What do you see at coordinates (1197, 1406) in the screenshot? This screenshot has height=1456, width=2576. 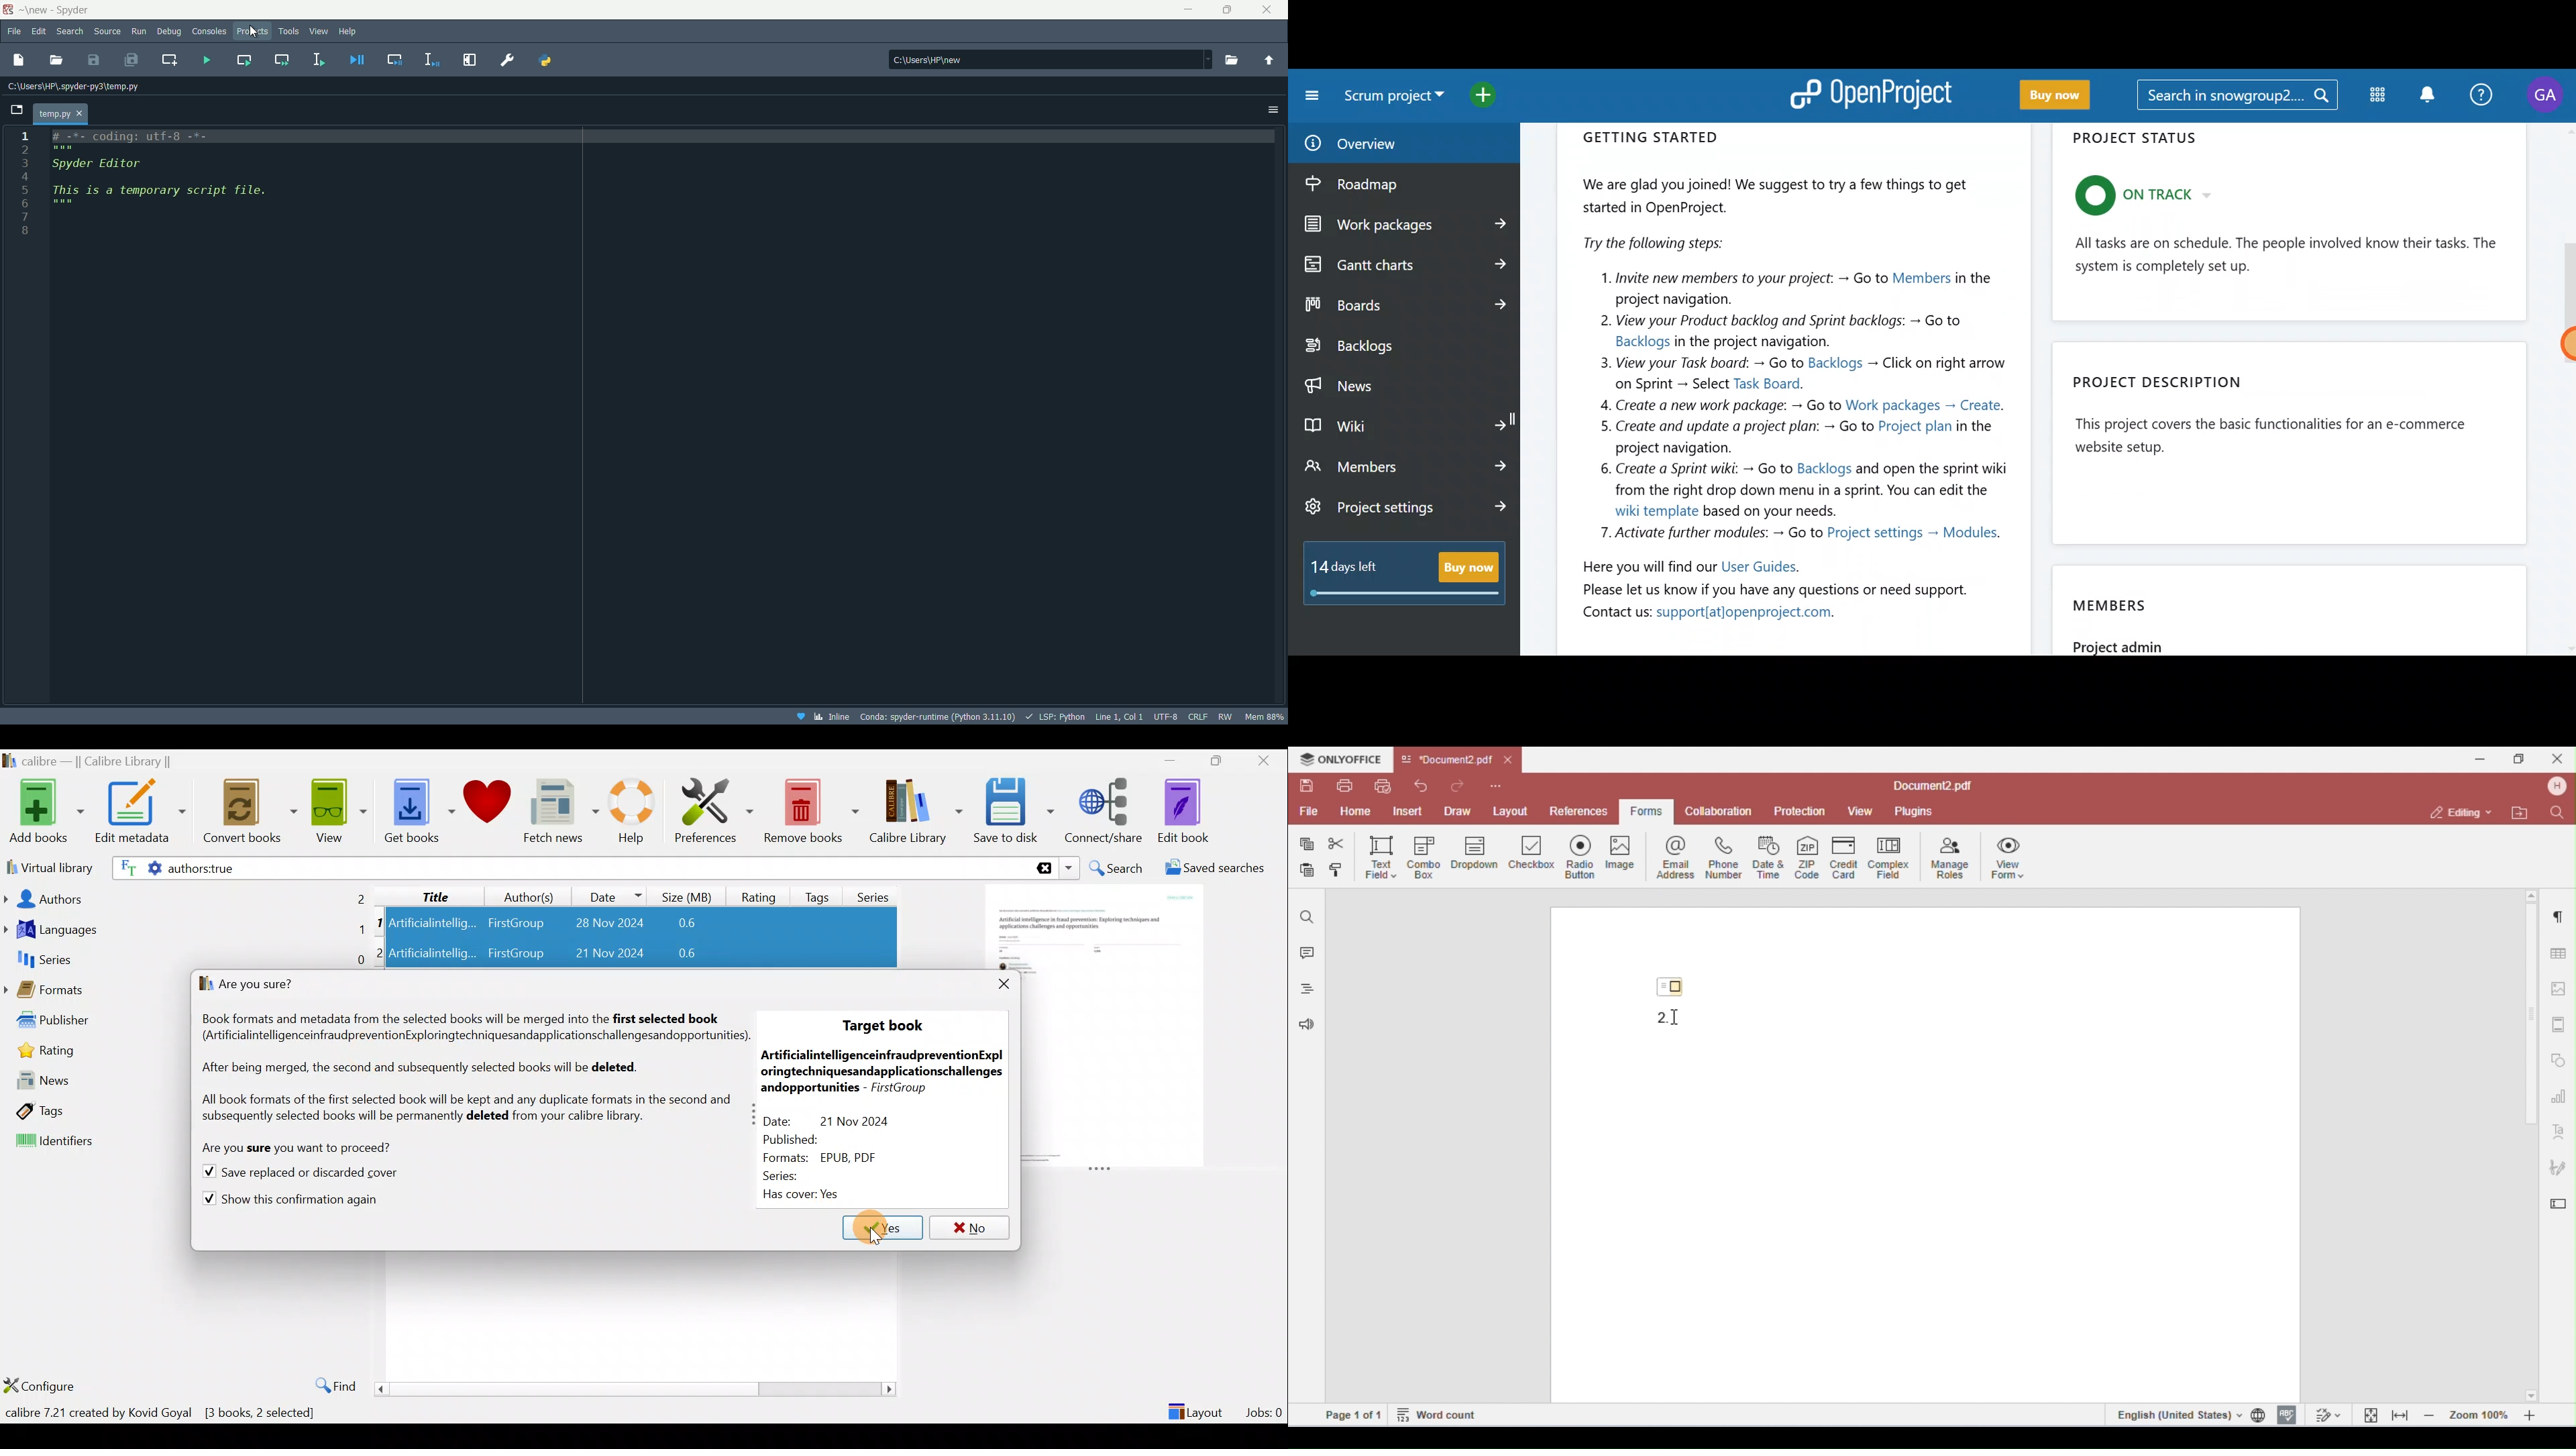 I see `Layout` at bounding box center [1197, 1406].